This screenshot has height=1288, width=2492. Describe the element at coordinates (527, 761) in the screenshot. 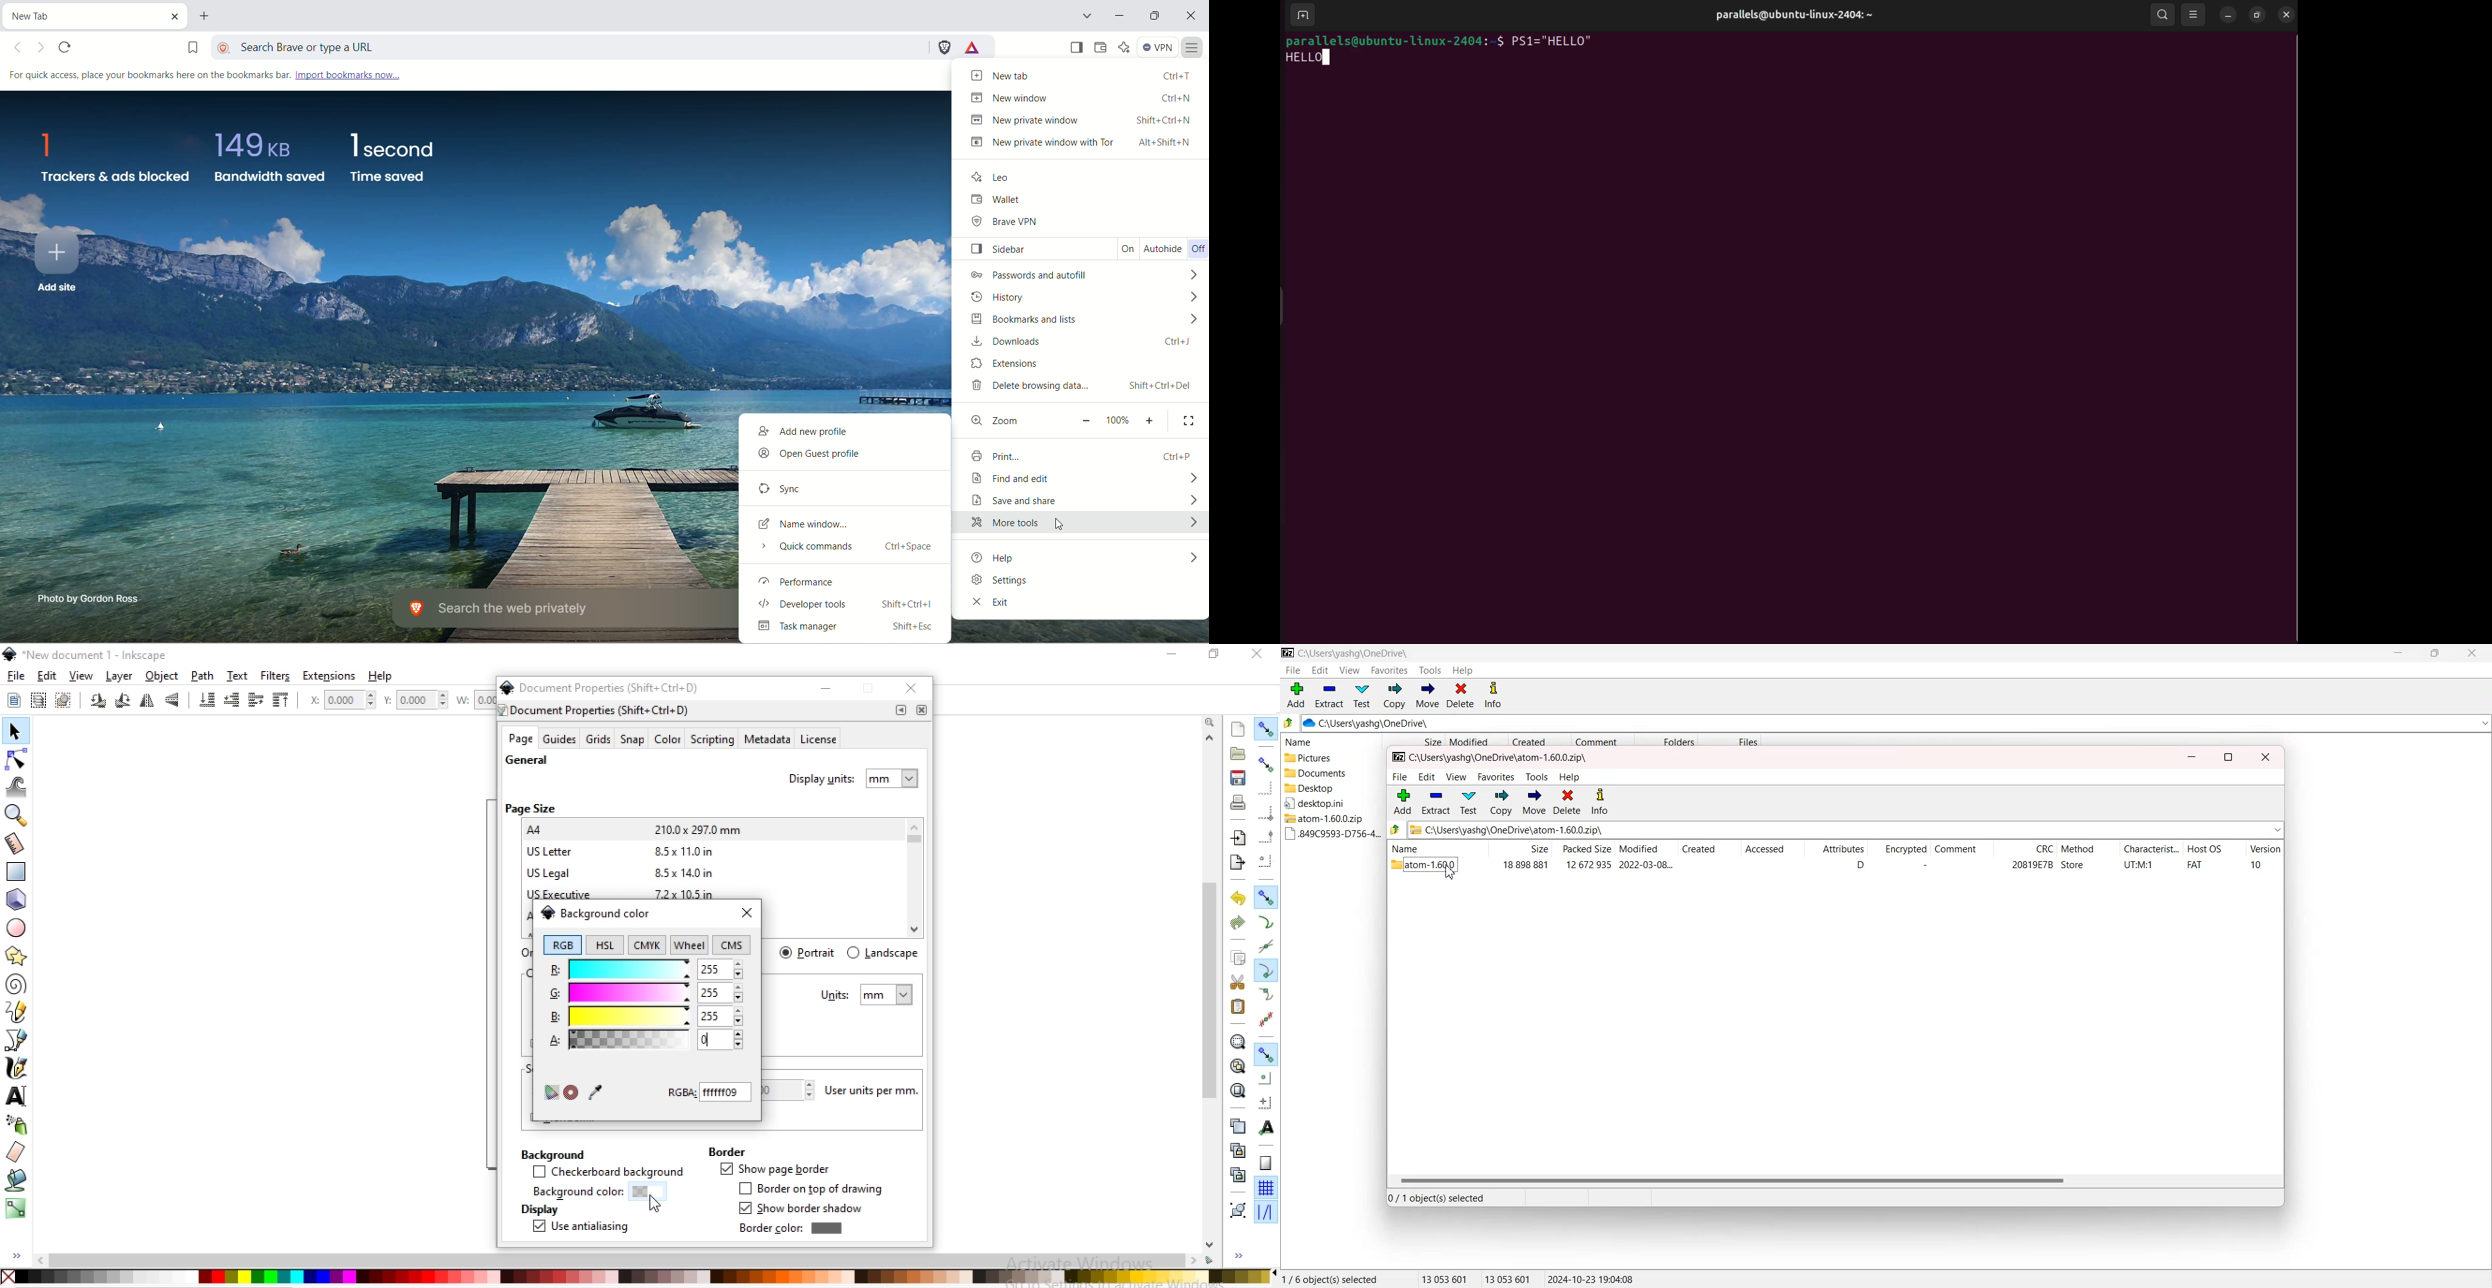

I see `general` at that location.